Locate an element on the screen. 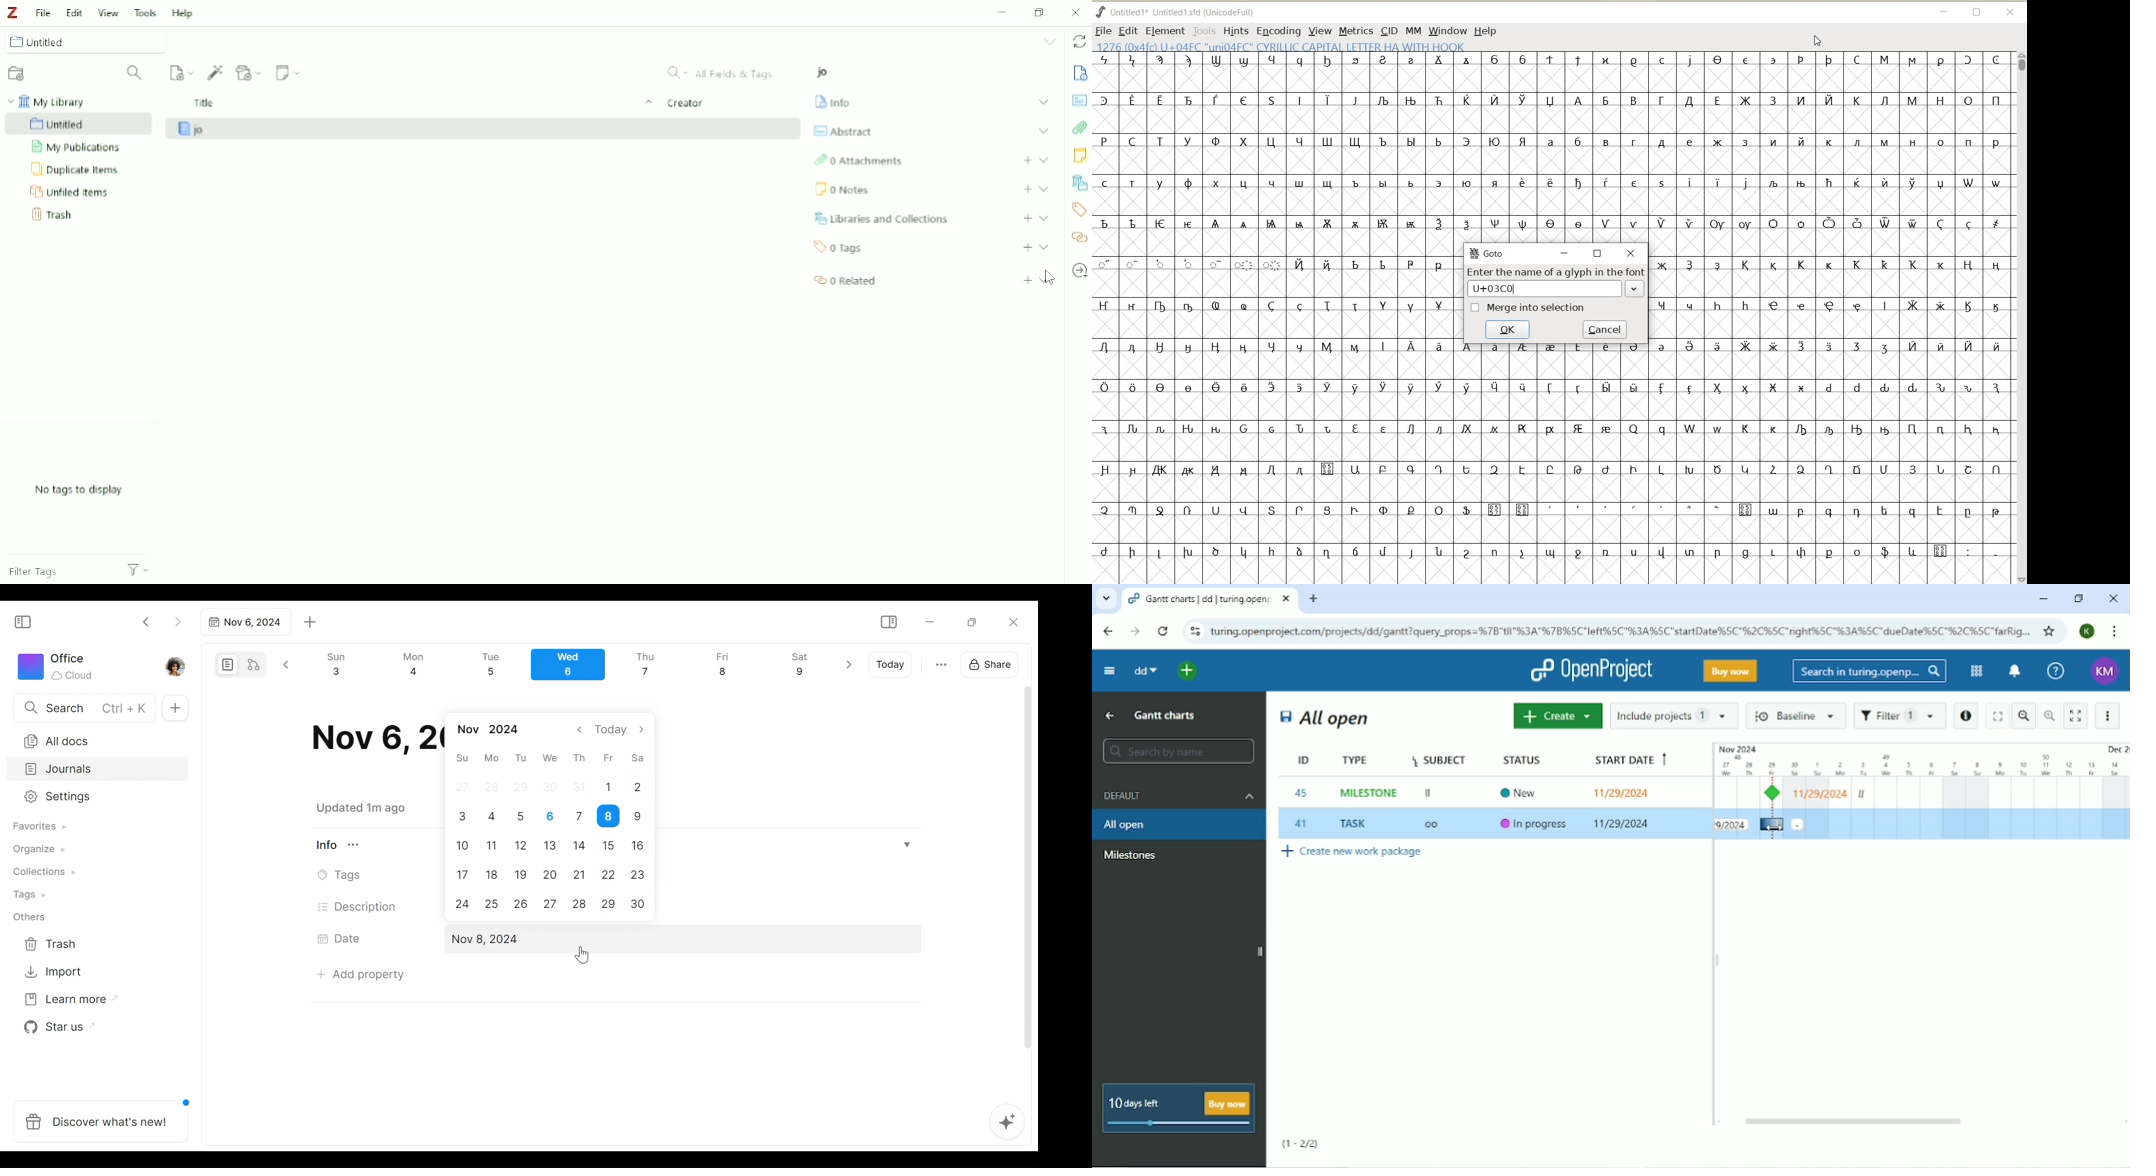 This screenshot has height=1176, width=2156. Add is located at coordinates (1027, 218).